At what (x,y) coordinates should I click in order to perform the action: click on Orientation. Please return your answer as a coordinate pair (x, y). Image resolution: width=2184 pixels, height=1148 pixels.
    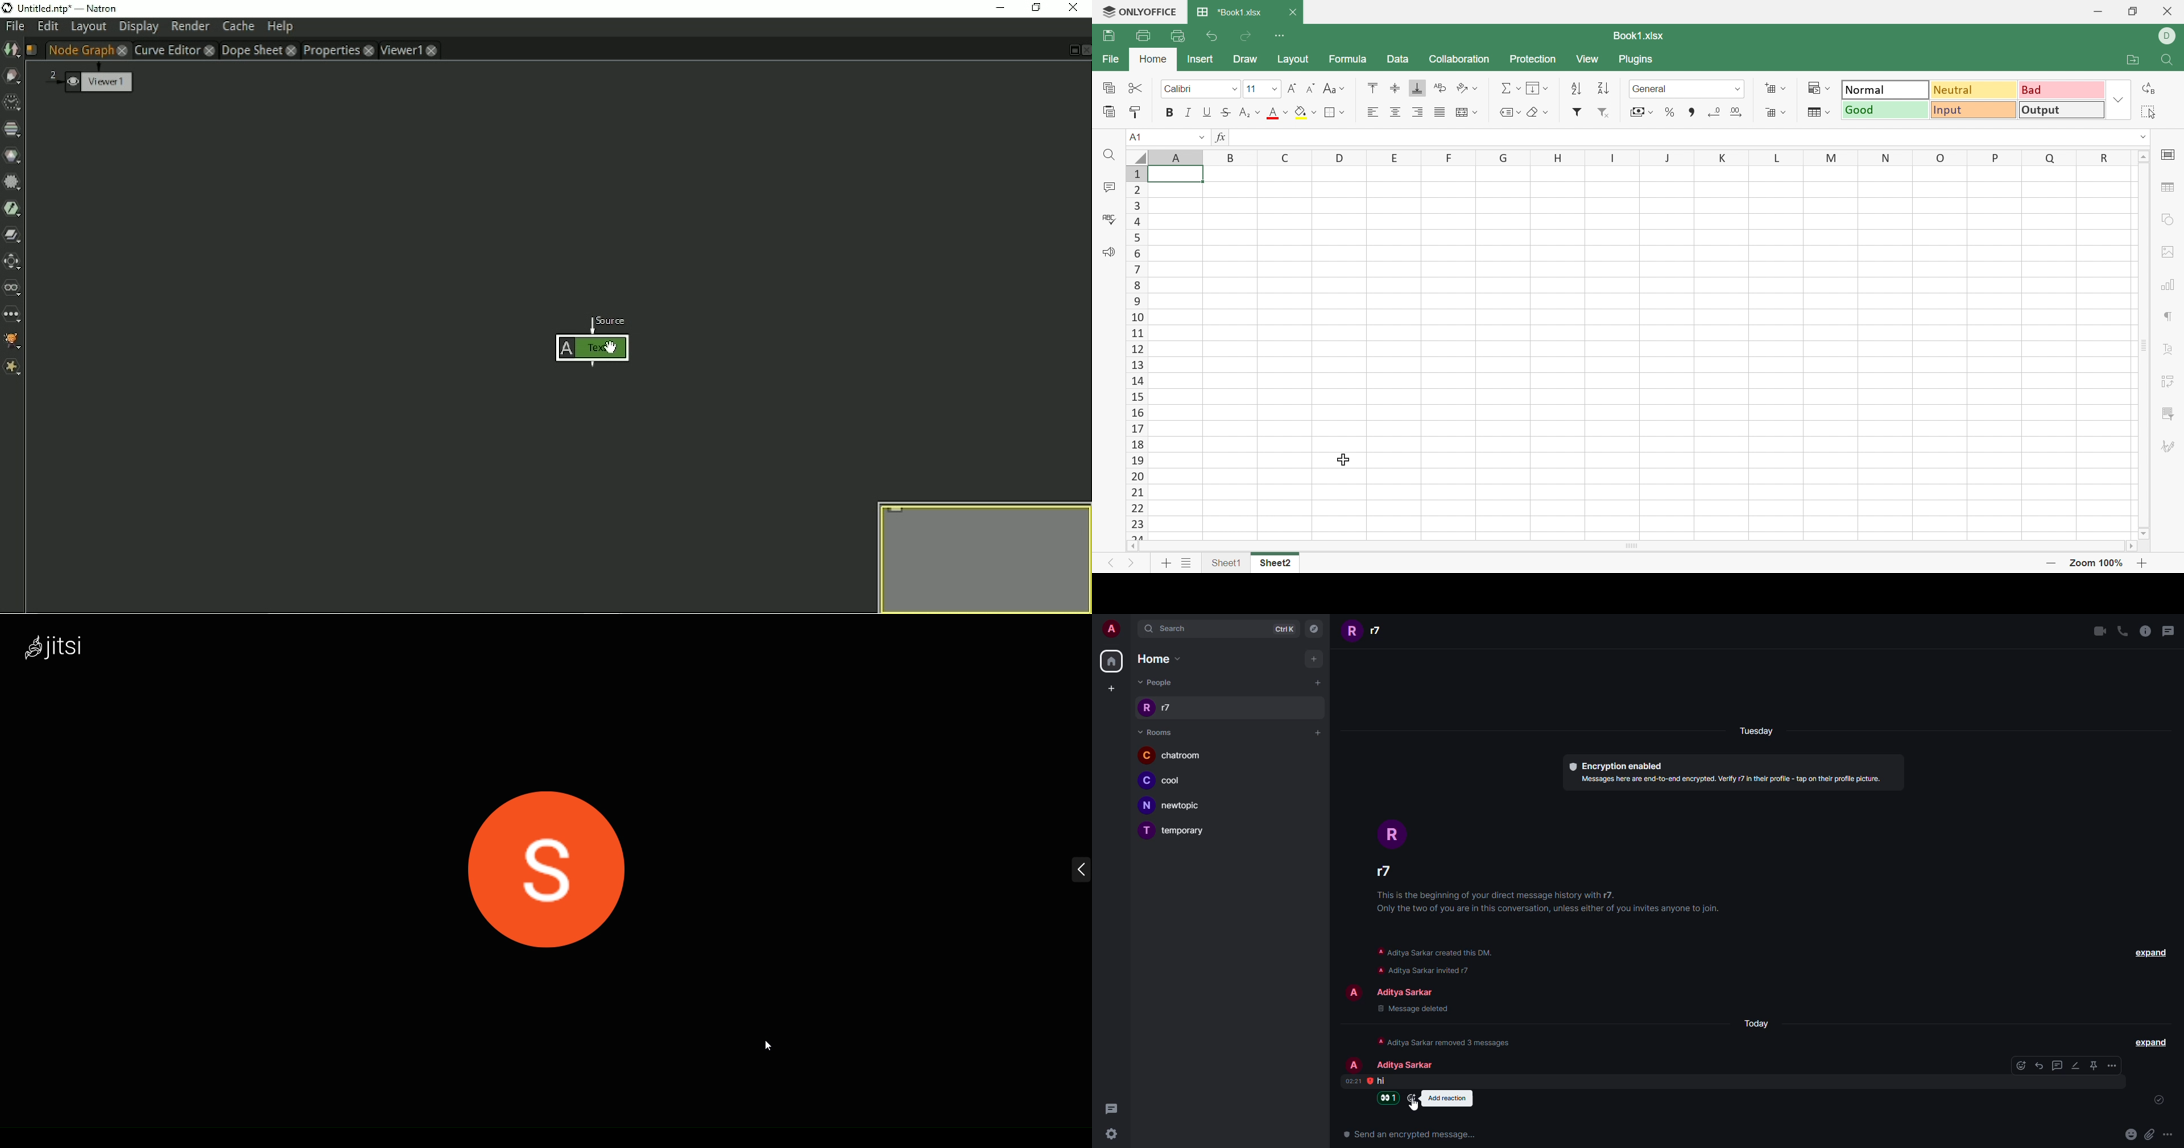
    Looking at the image, I should click on (1461, 86).